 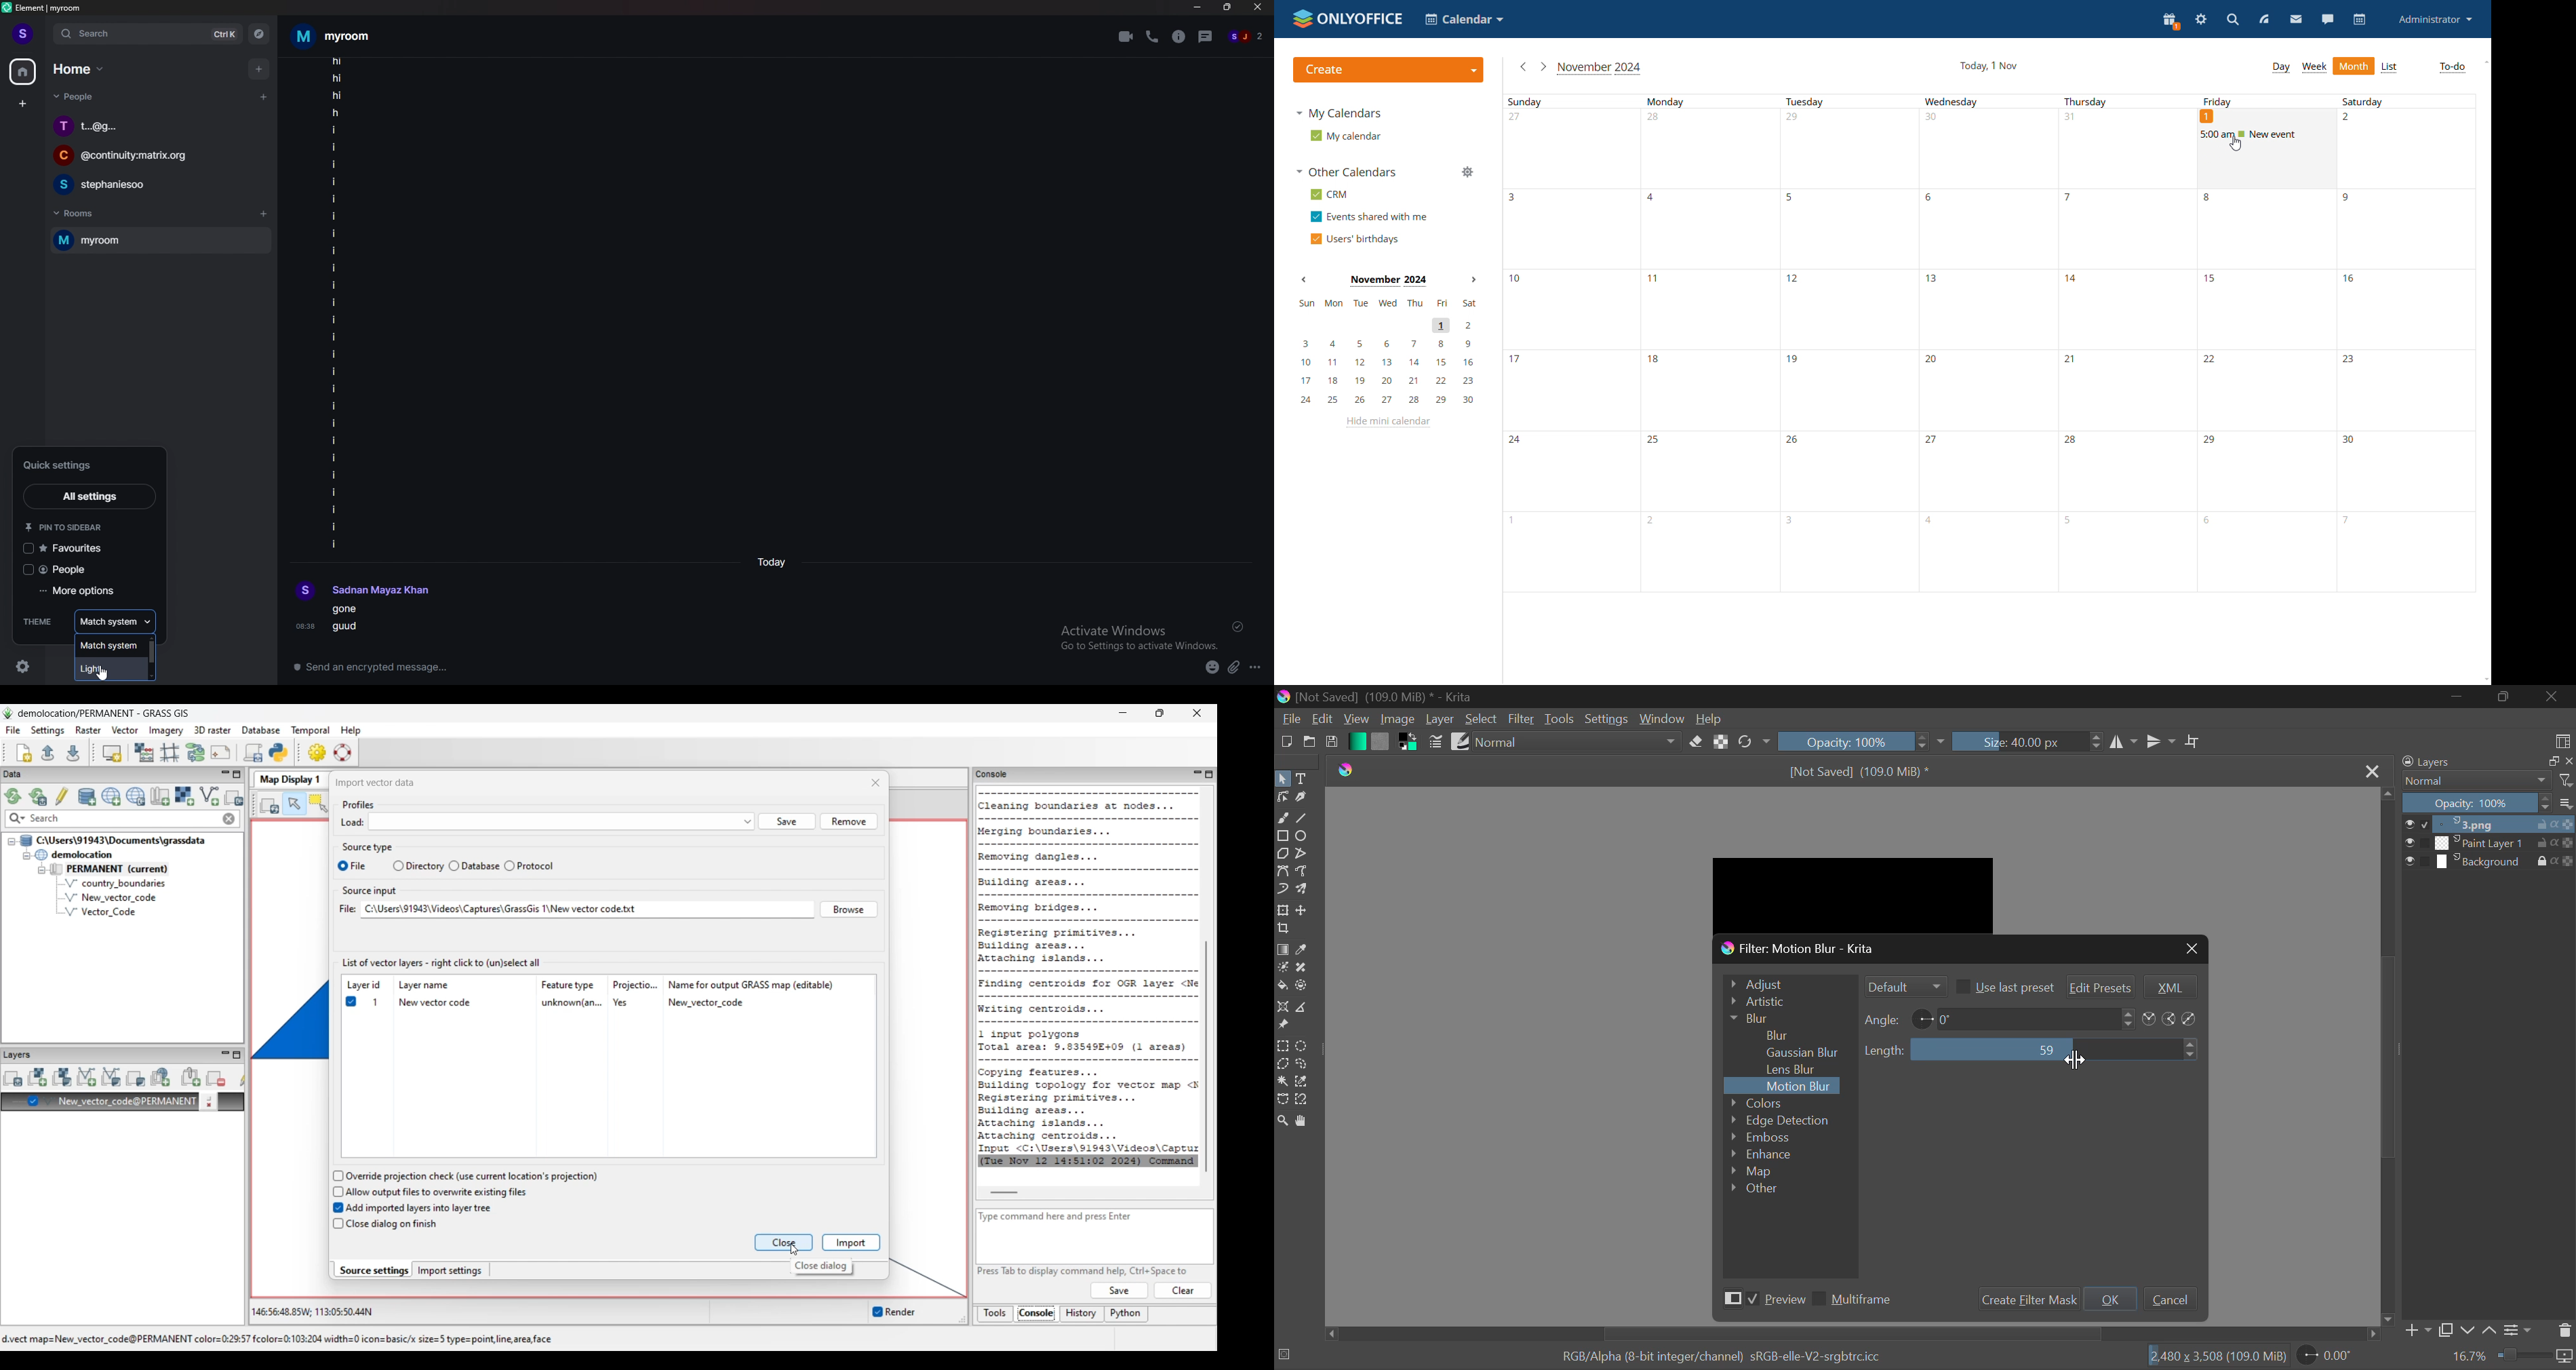 What do you see at coordinates (74, 854) in the screenshot?
I see `Double click to collapse demolocation` at bounding box center [74, 854].